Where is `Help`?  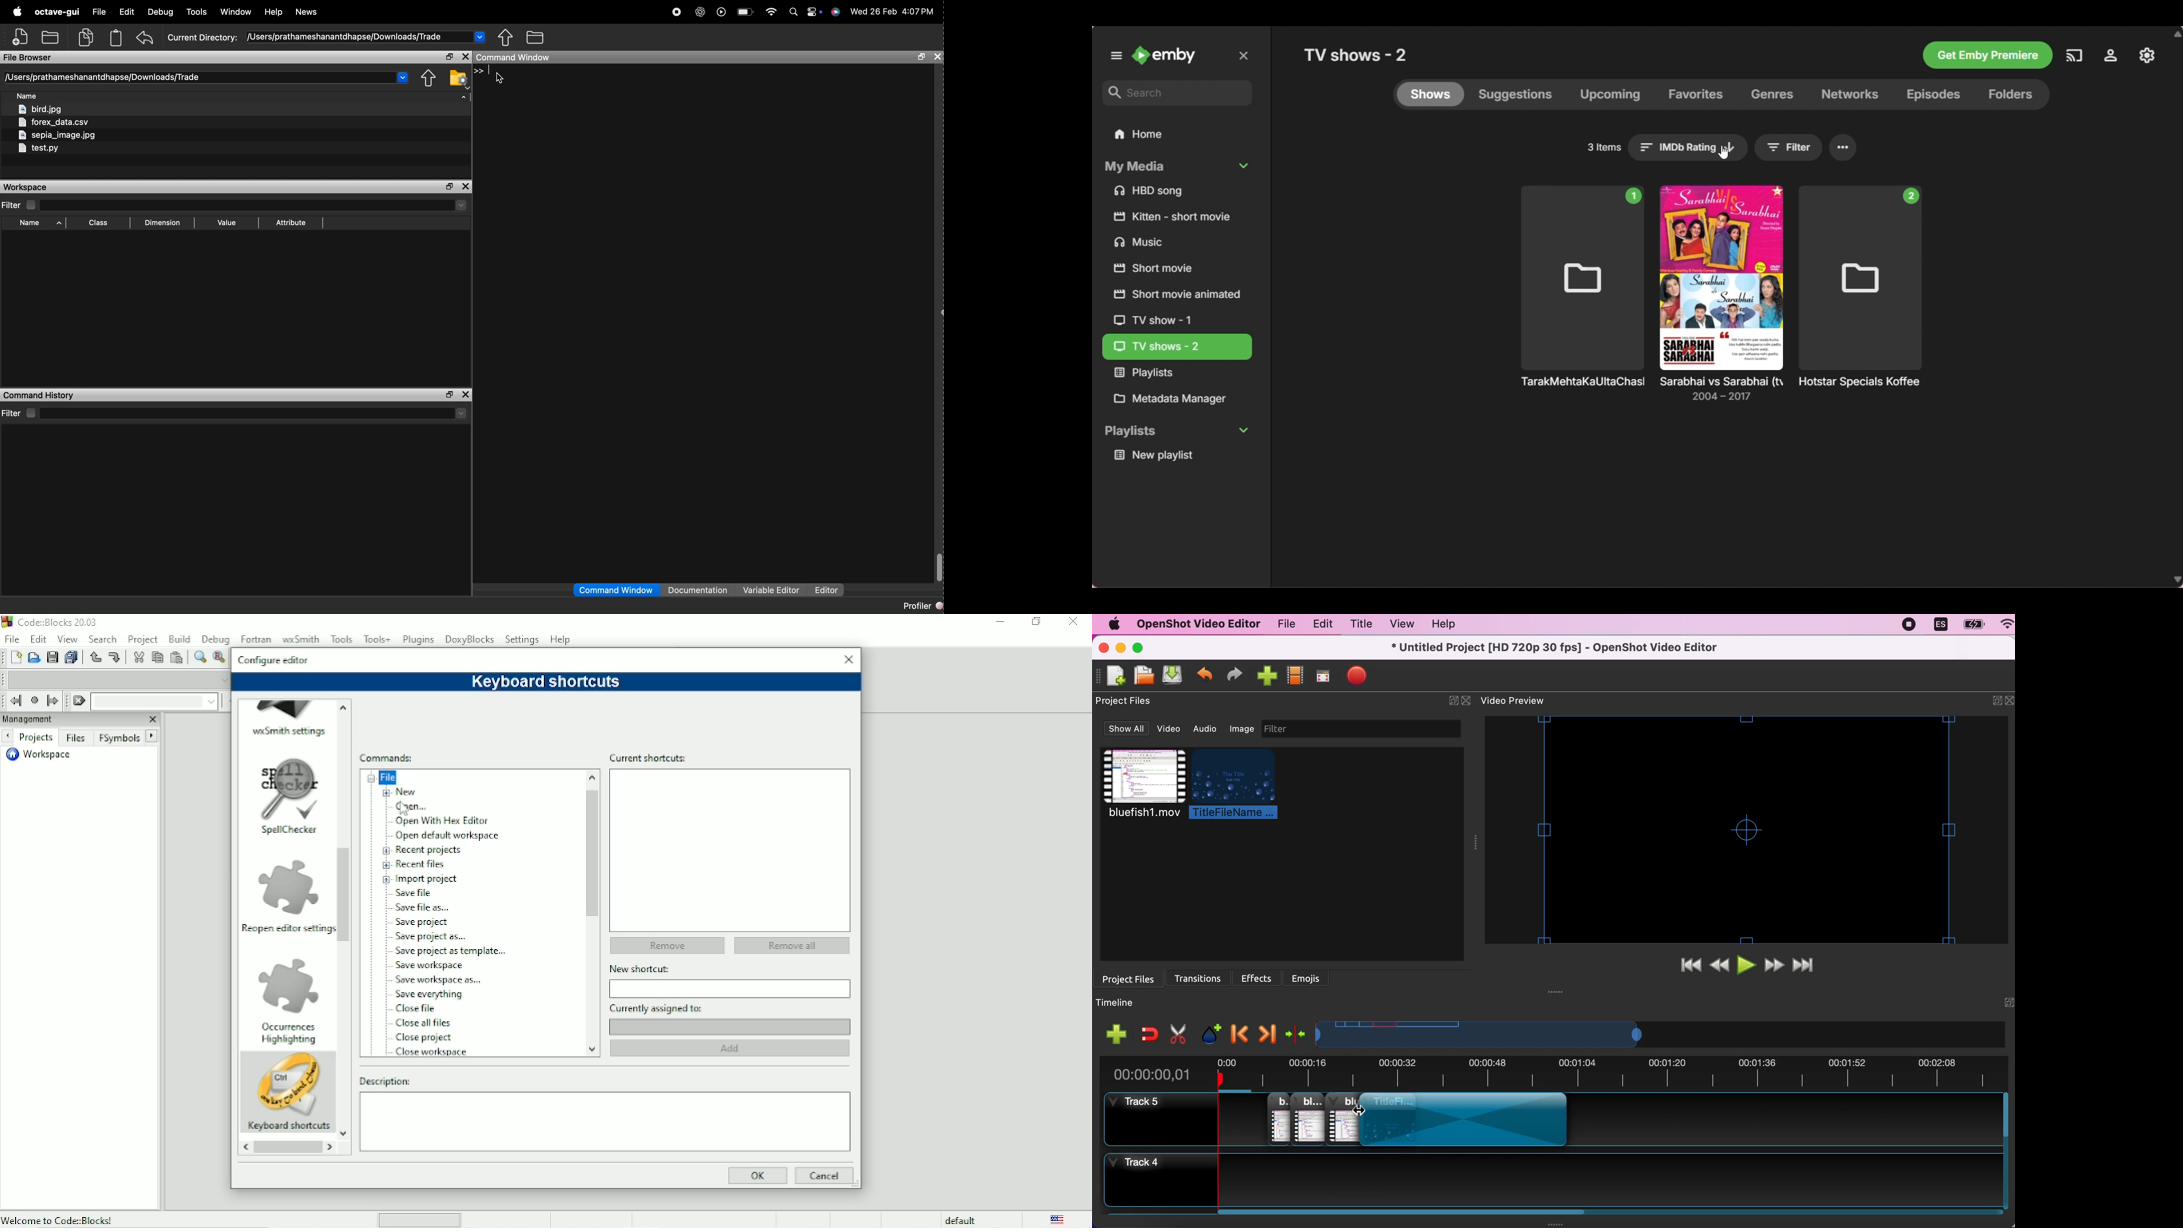 Help is located at coordinates (562, 639).